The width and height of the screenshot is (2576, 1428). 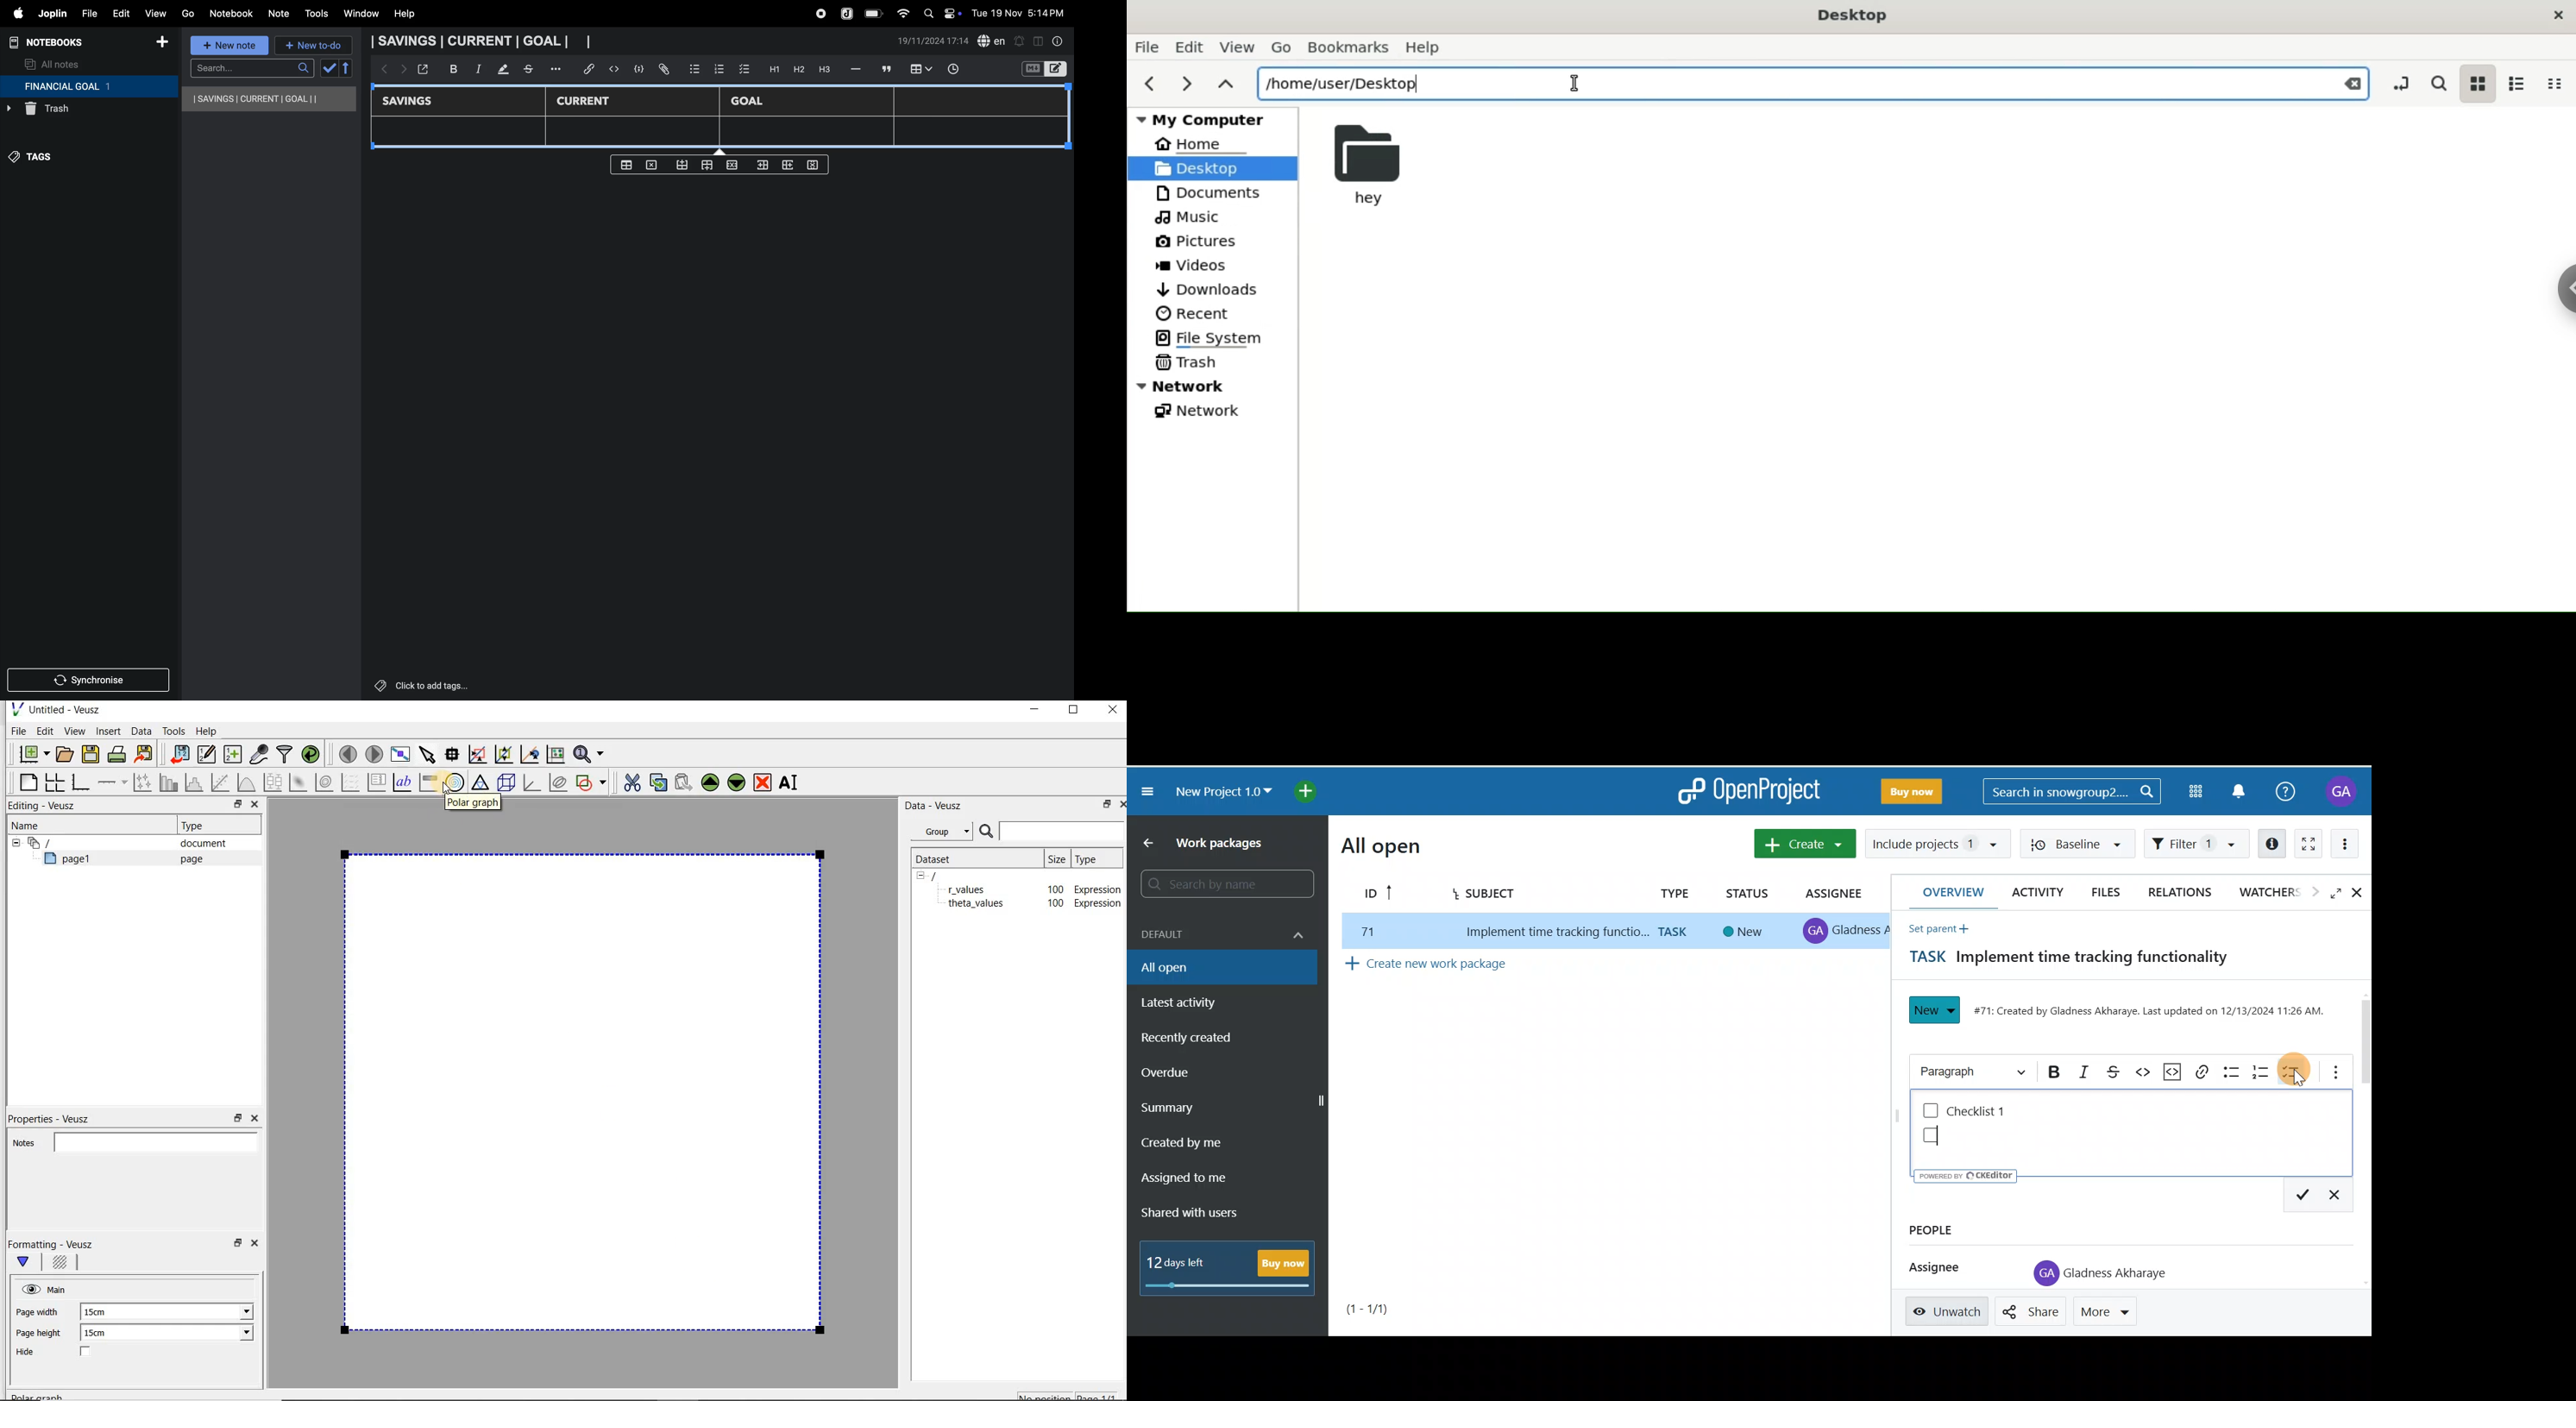 What do you see at coordinates (2268, 894) in the screenshot?
I see `Watchers` at bounding box center [2268, 894].